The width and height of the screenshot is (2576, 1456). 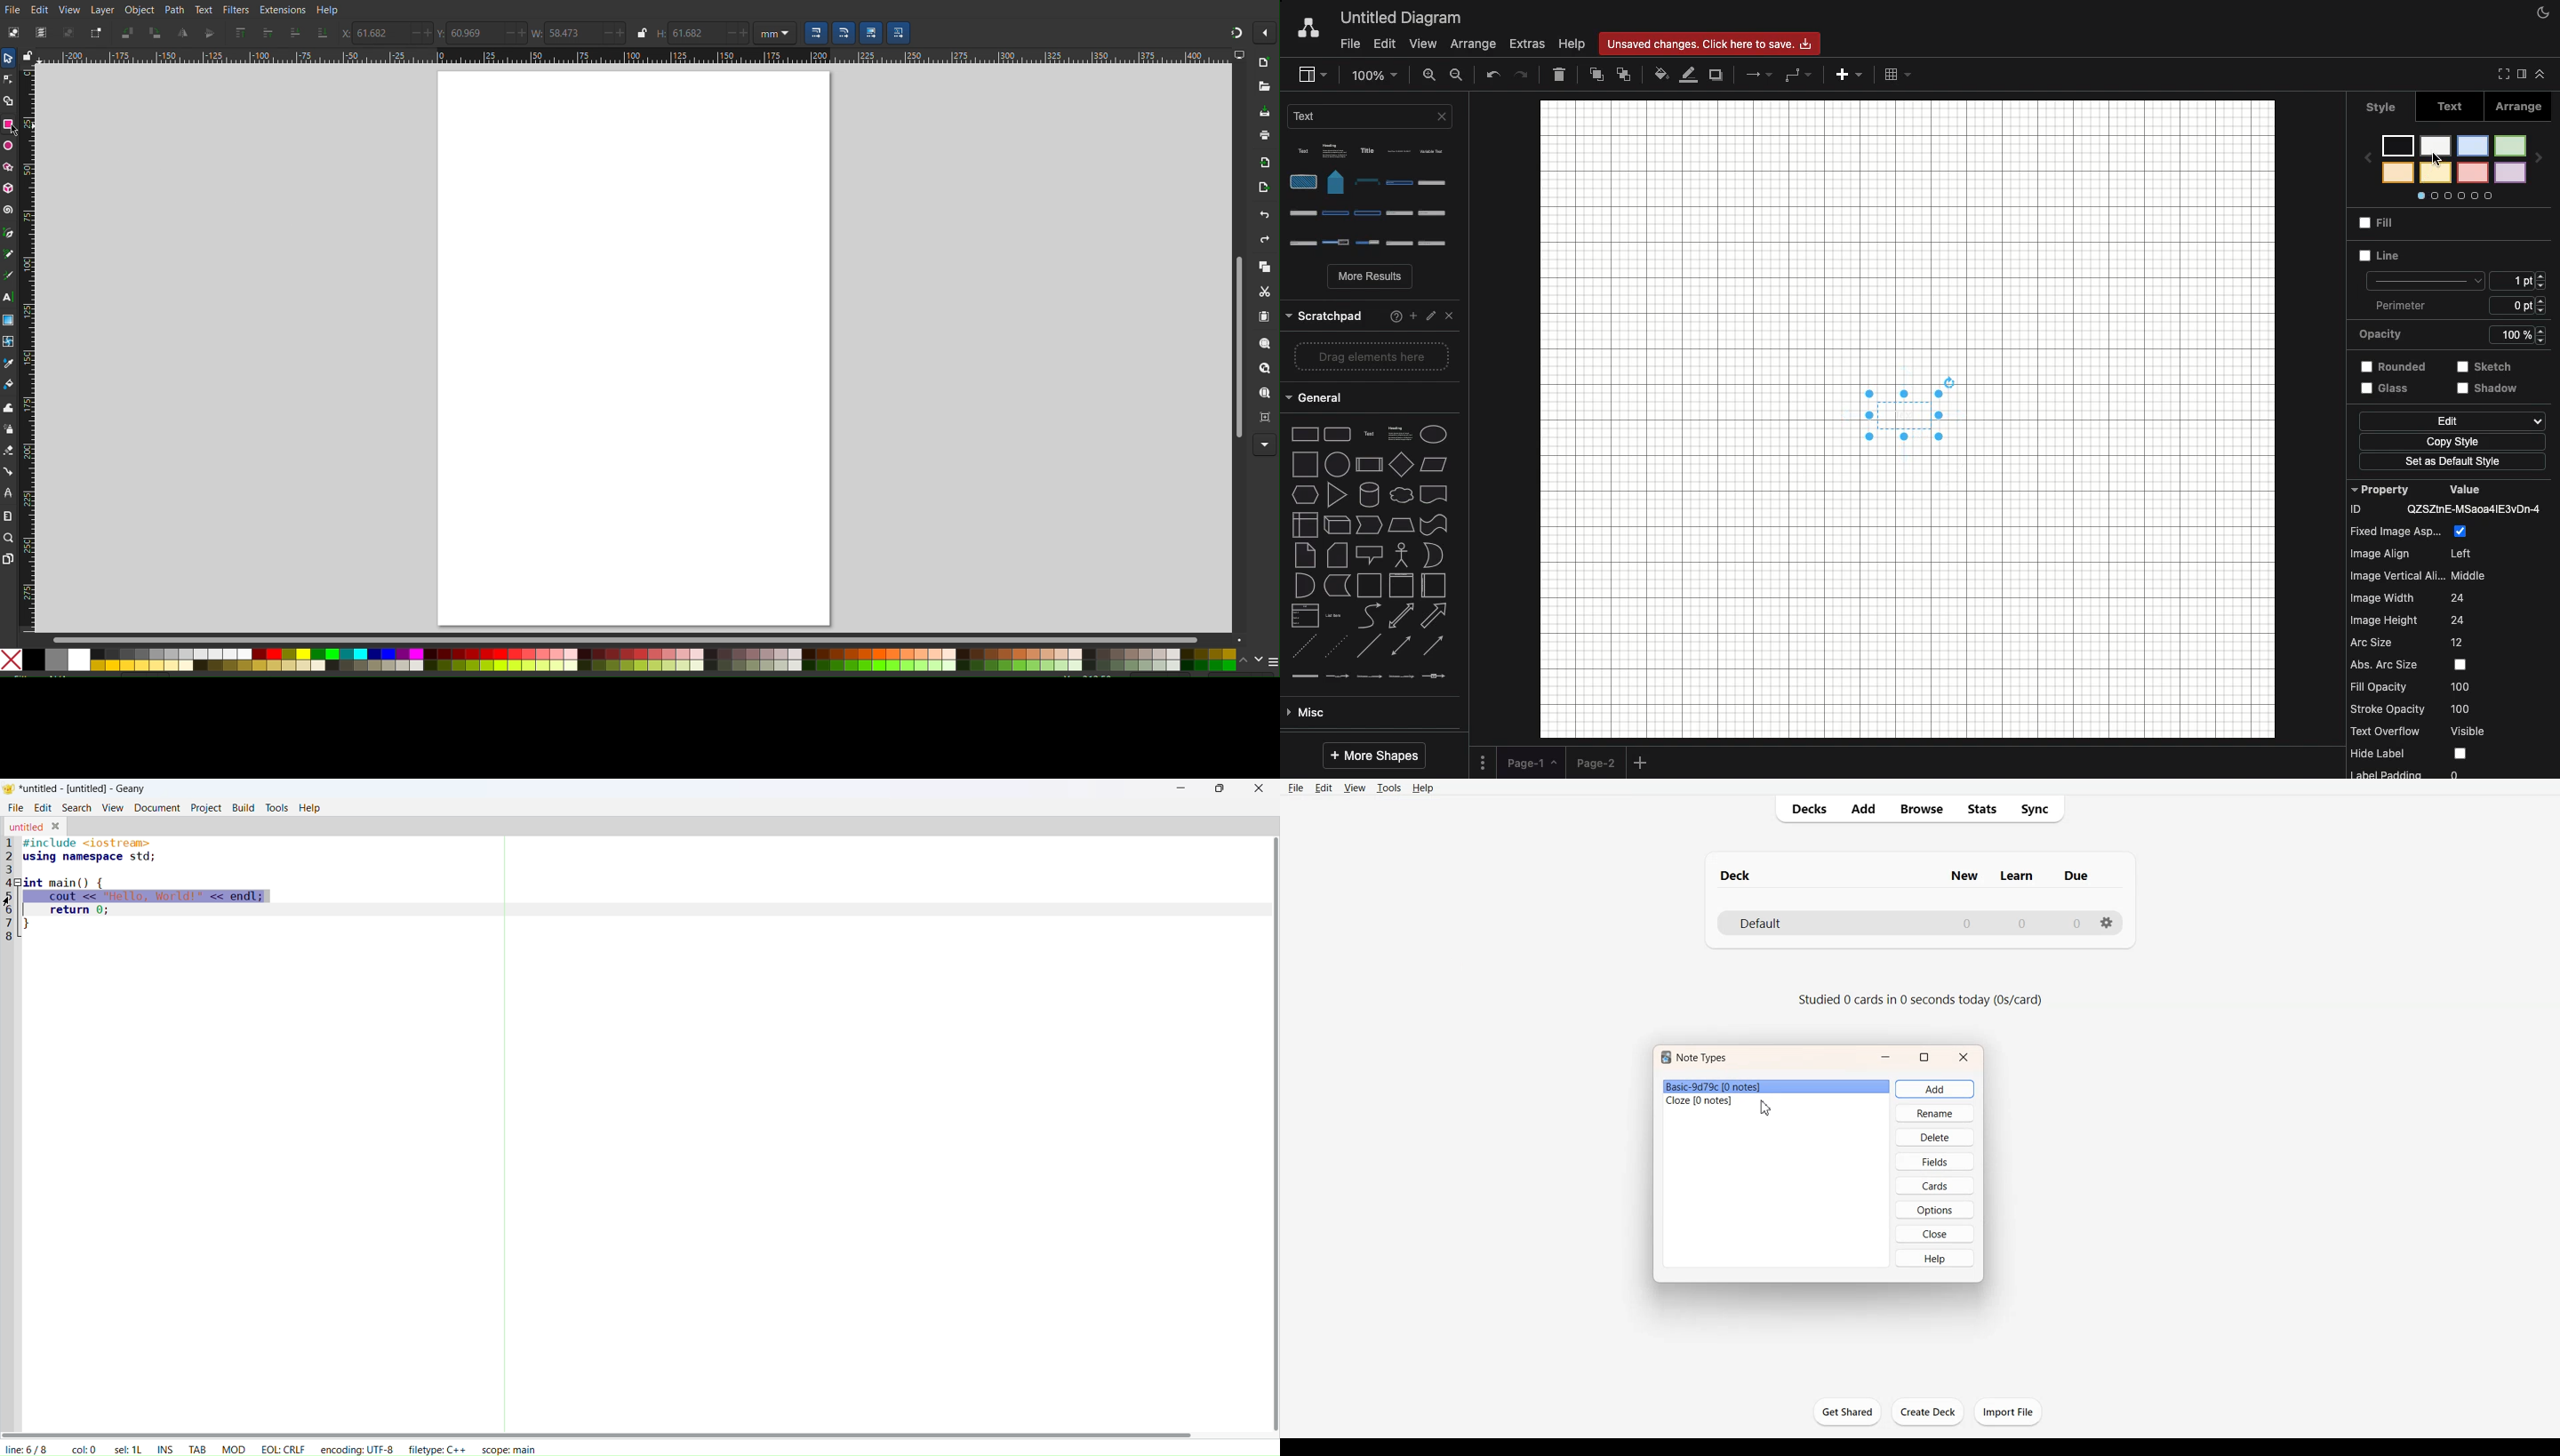 What do you see at coordinates (1388, 788) in the screenshot?
I see `Tools` at bounding box center [1388, 788].